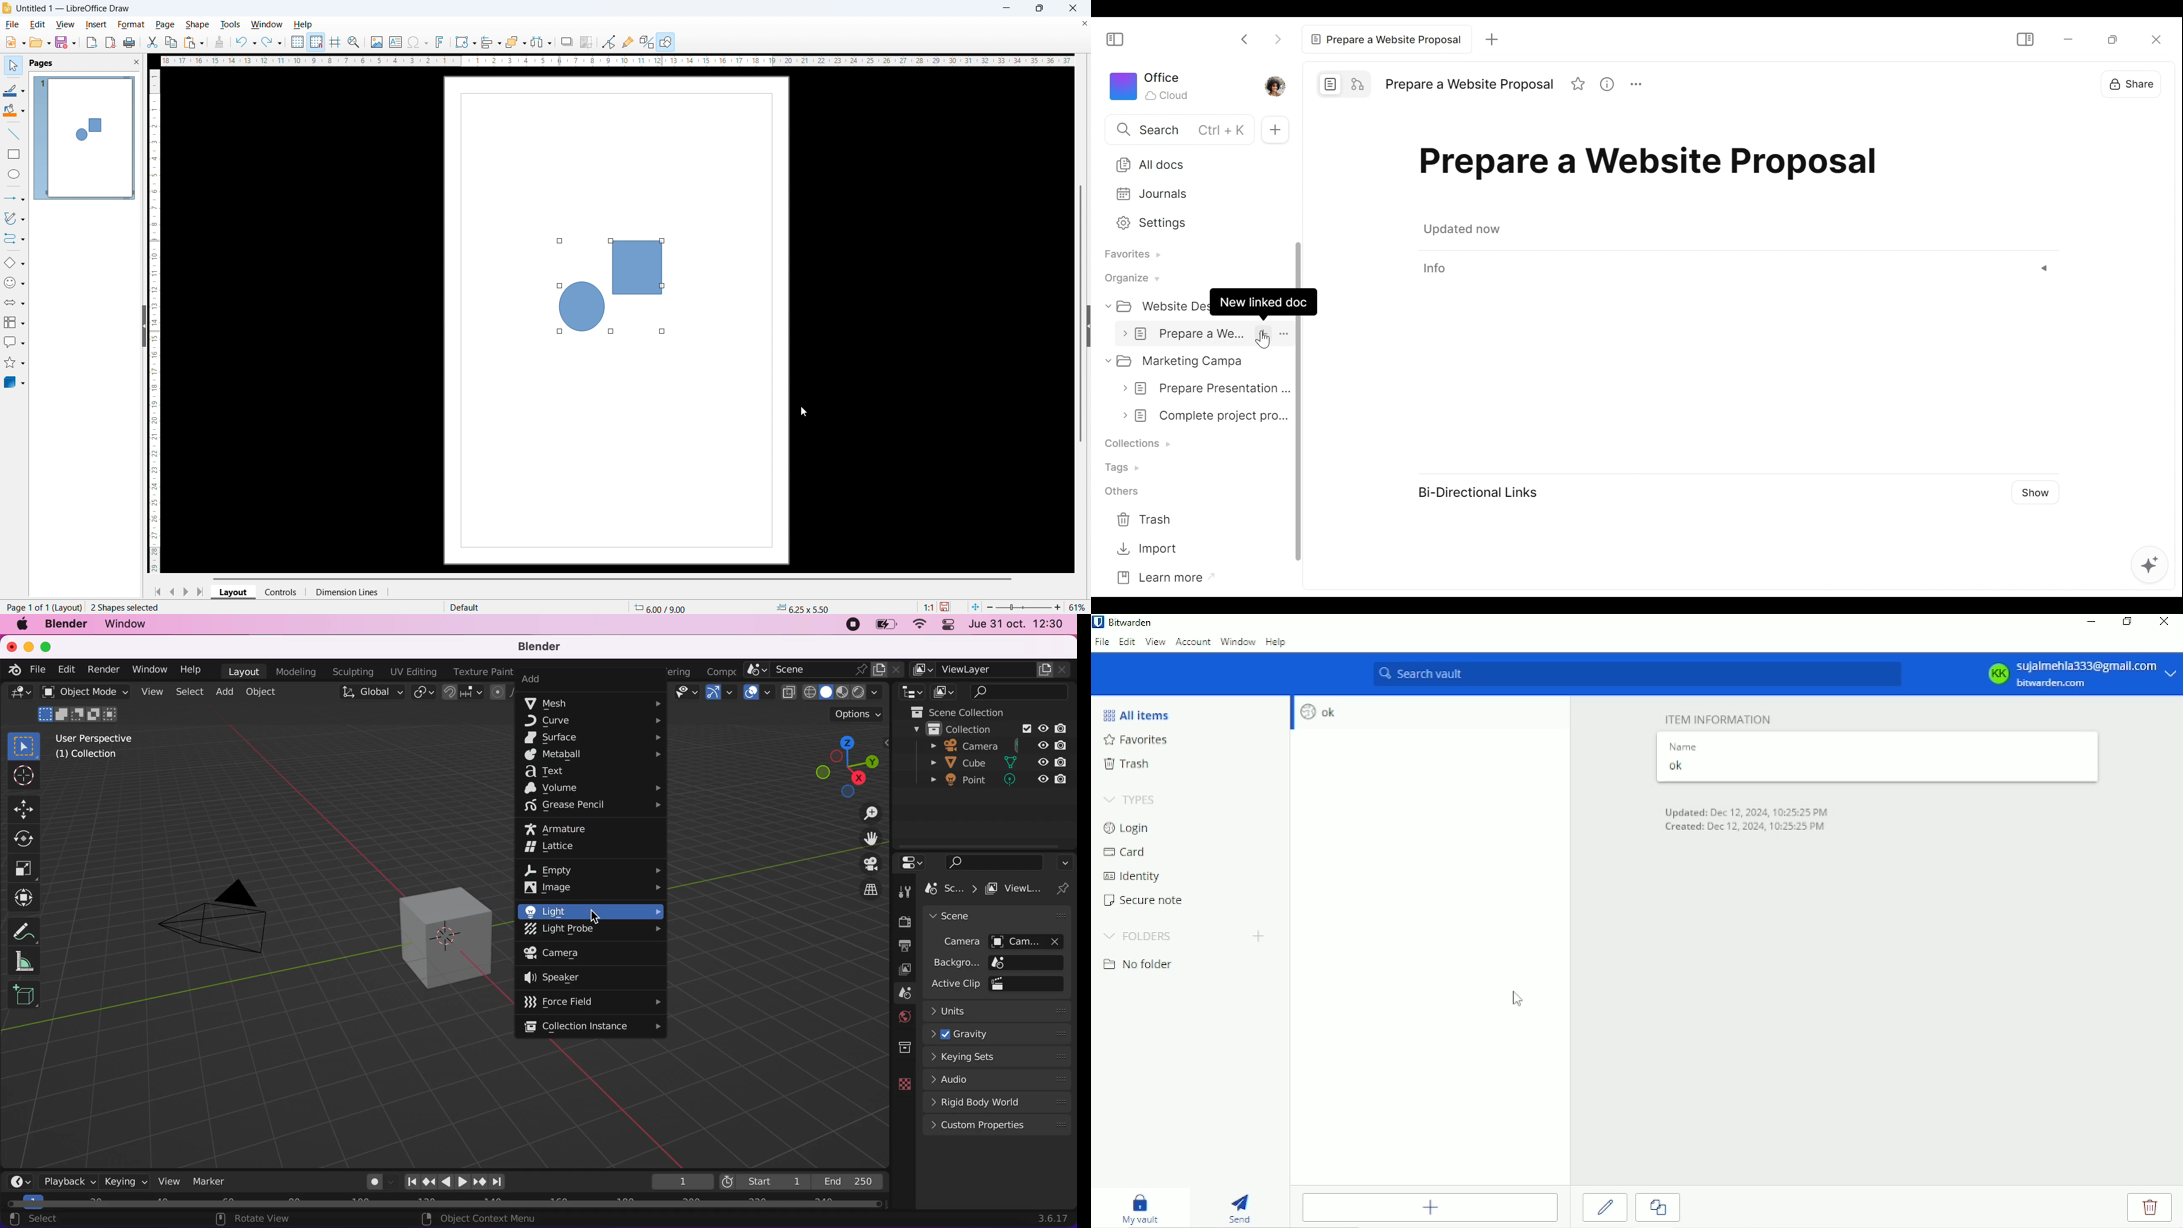 This screenshot has height=1232, width=2184. What do you see at coordinates (1129, 854) in the screenshot?
I see `Card` at bounding box center [1129, 854].